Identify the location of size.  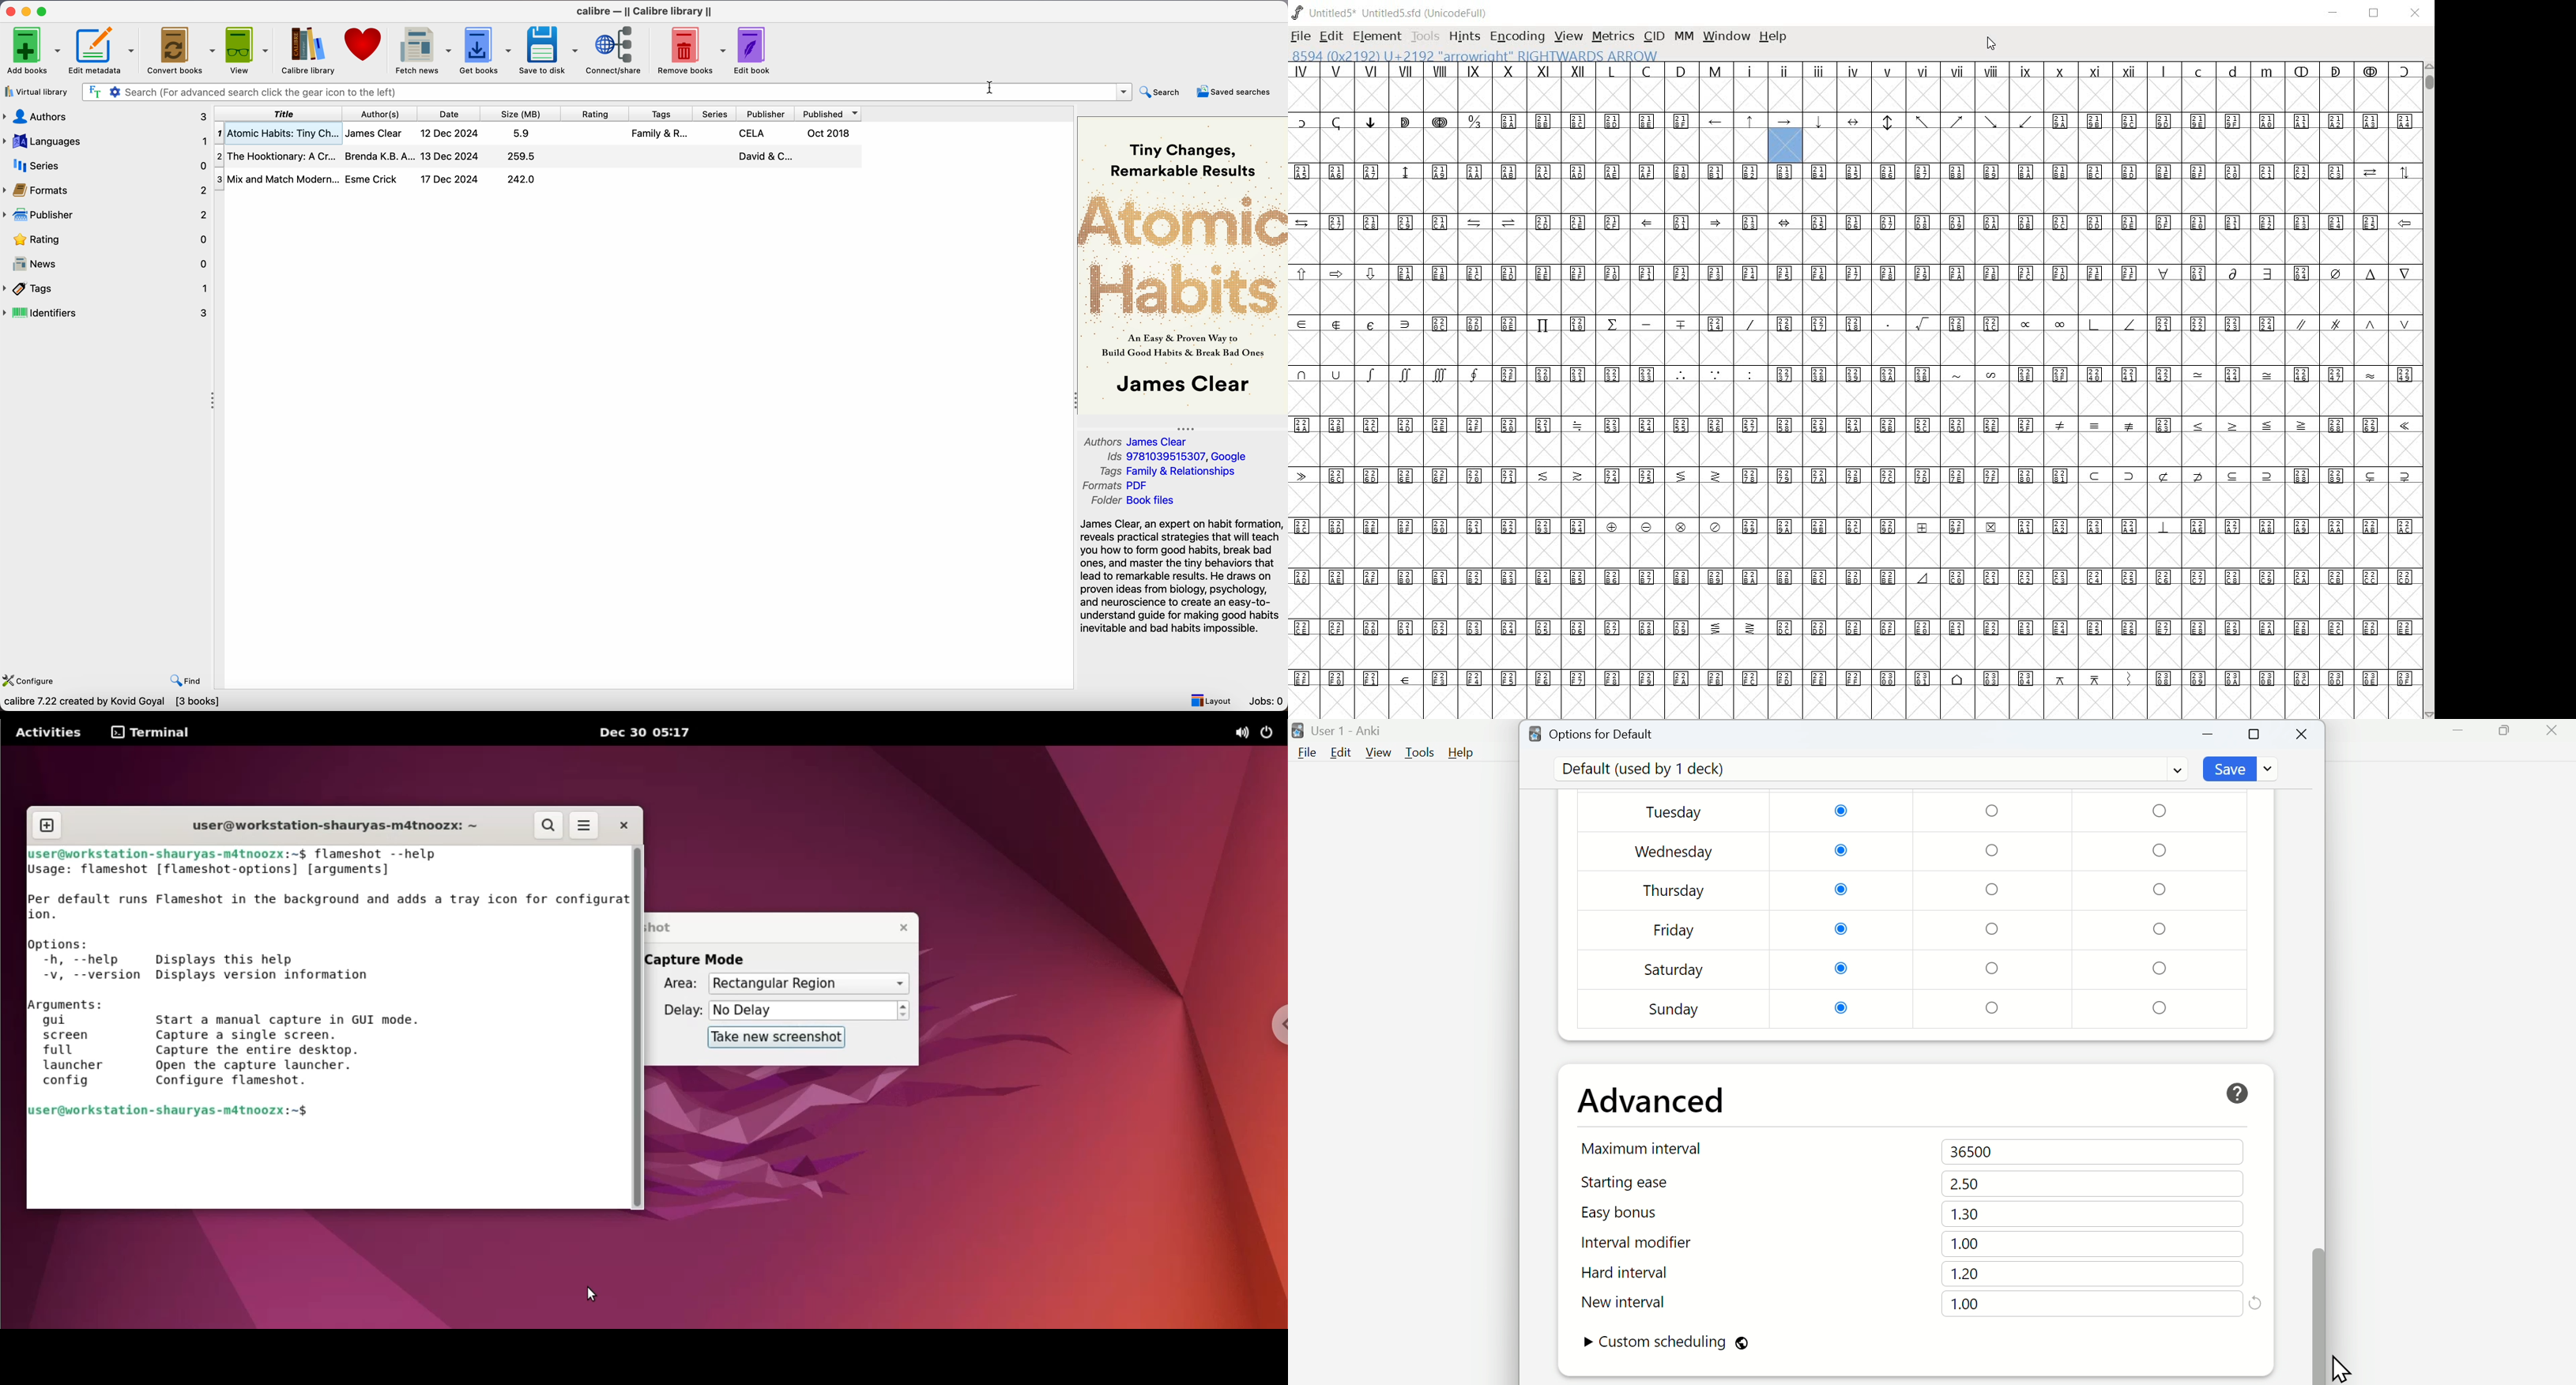
(525, 114).